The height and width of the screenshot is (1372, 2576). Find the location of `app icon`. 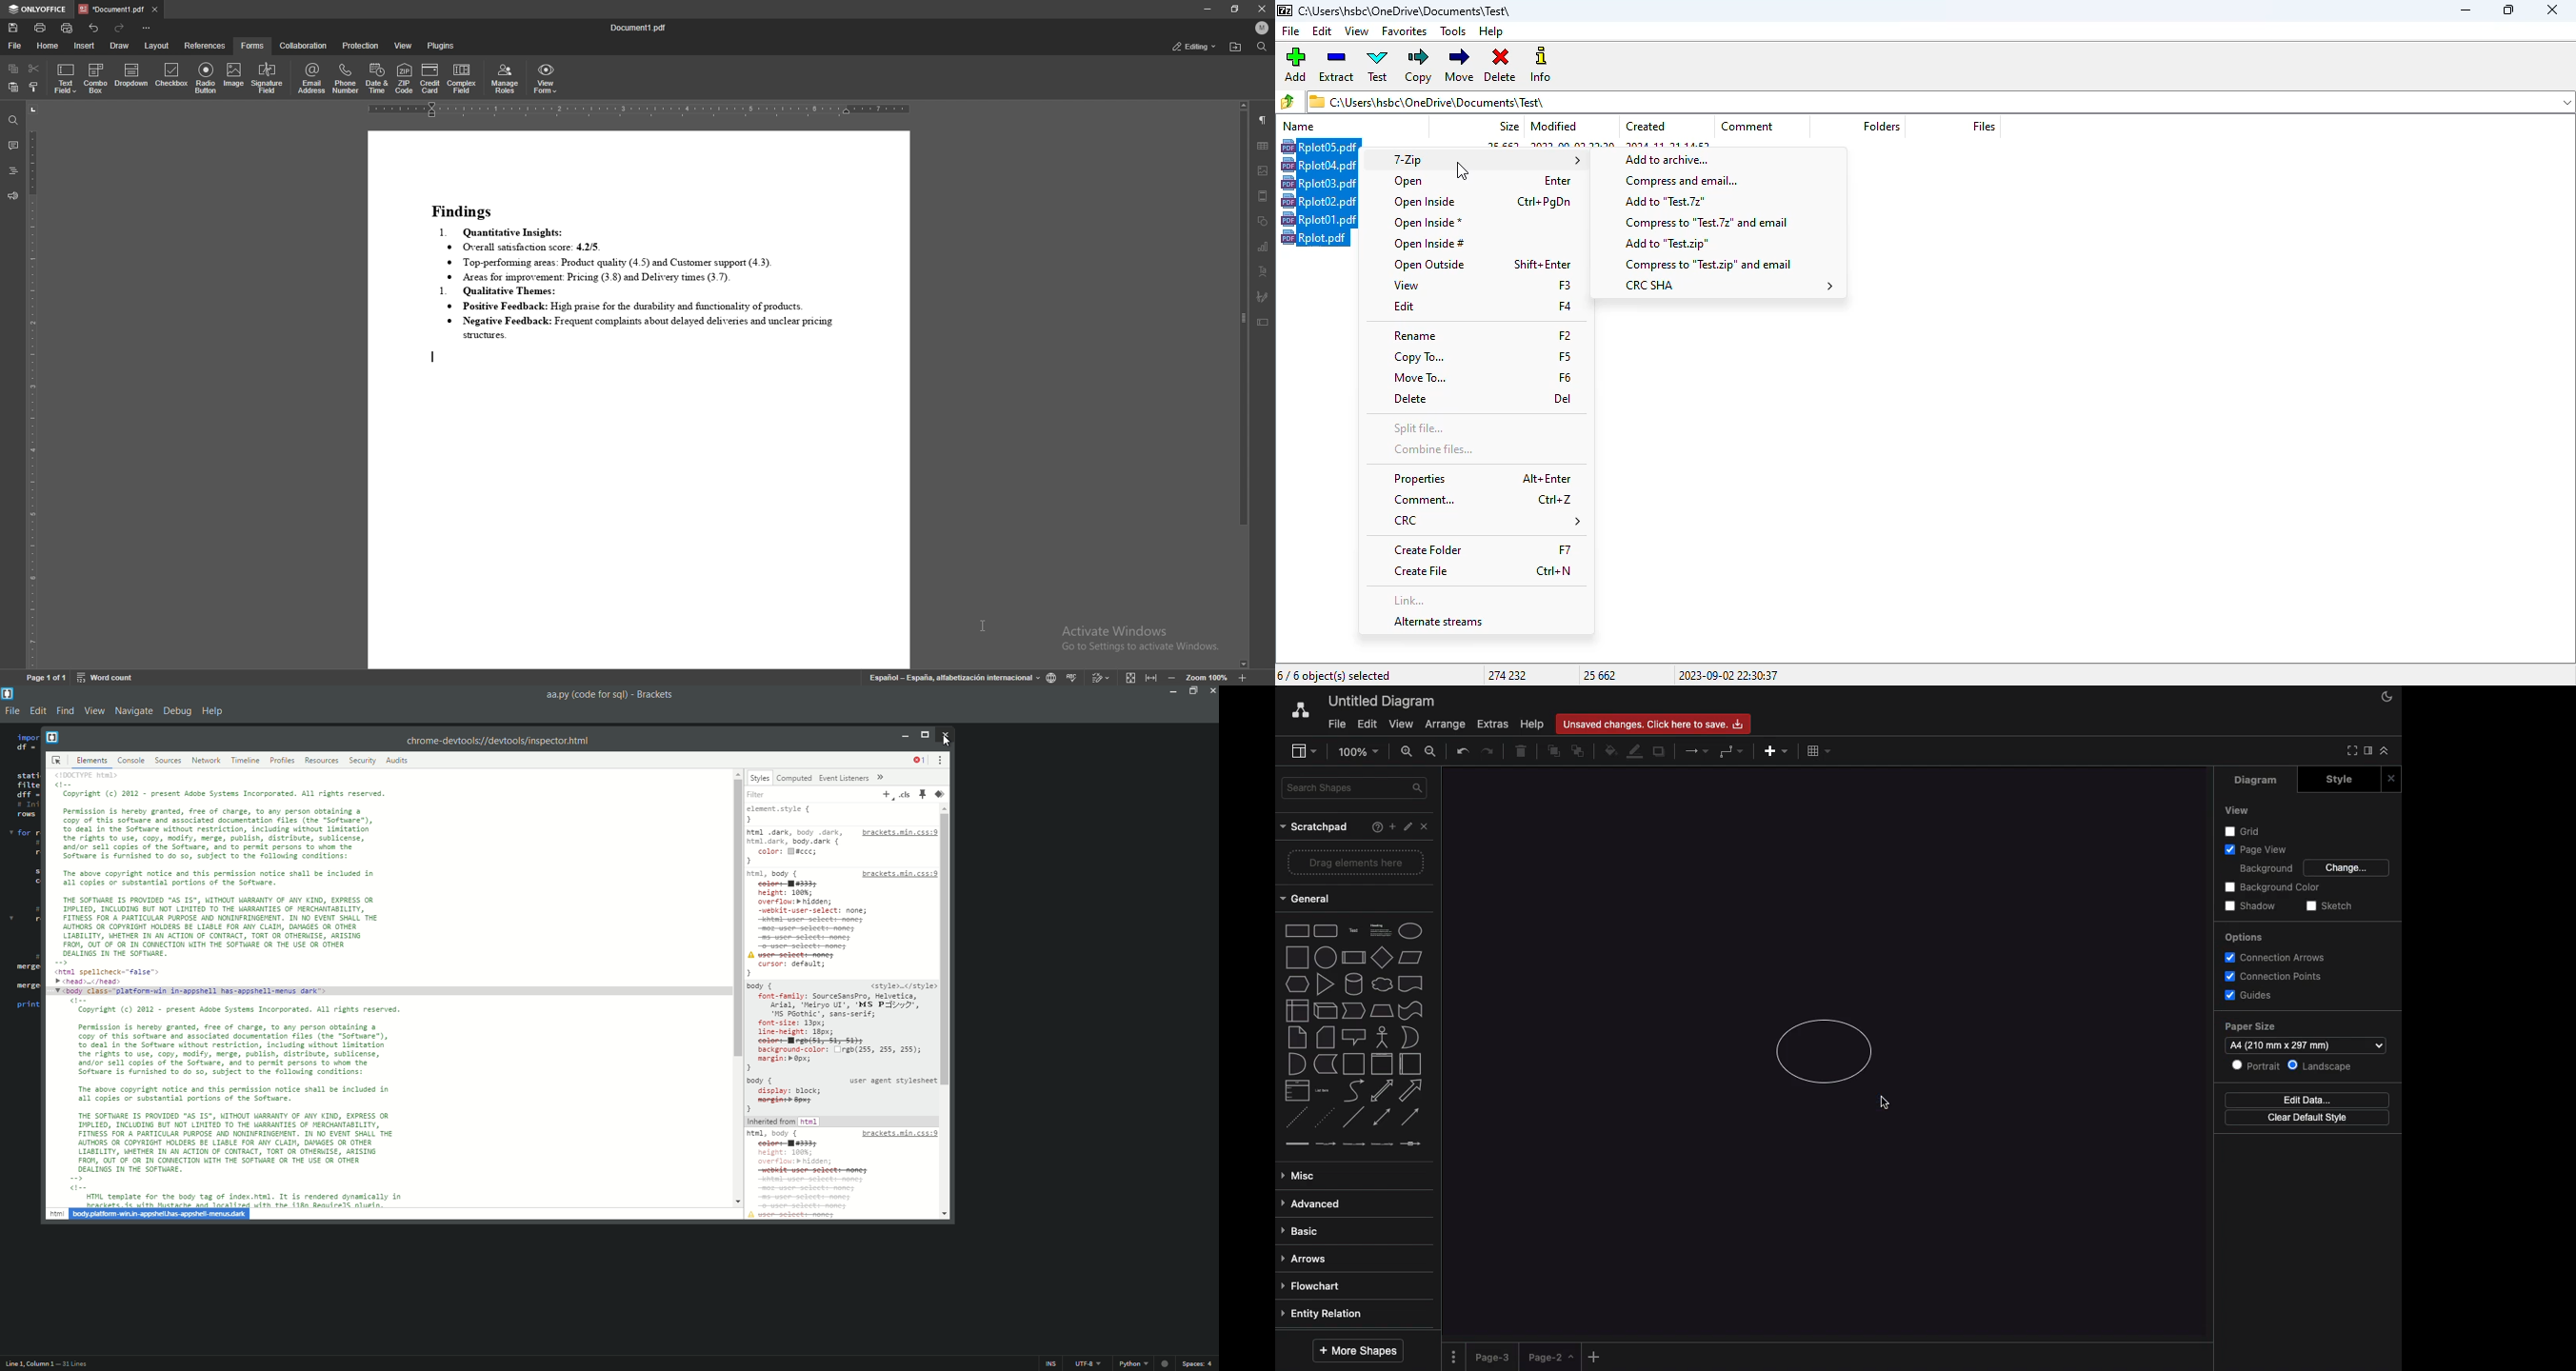

app icon is located at coordinates (53, 738).